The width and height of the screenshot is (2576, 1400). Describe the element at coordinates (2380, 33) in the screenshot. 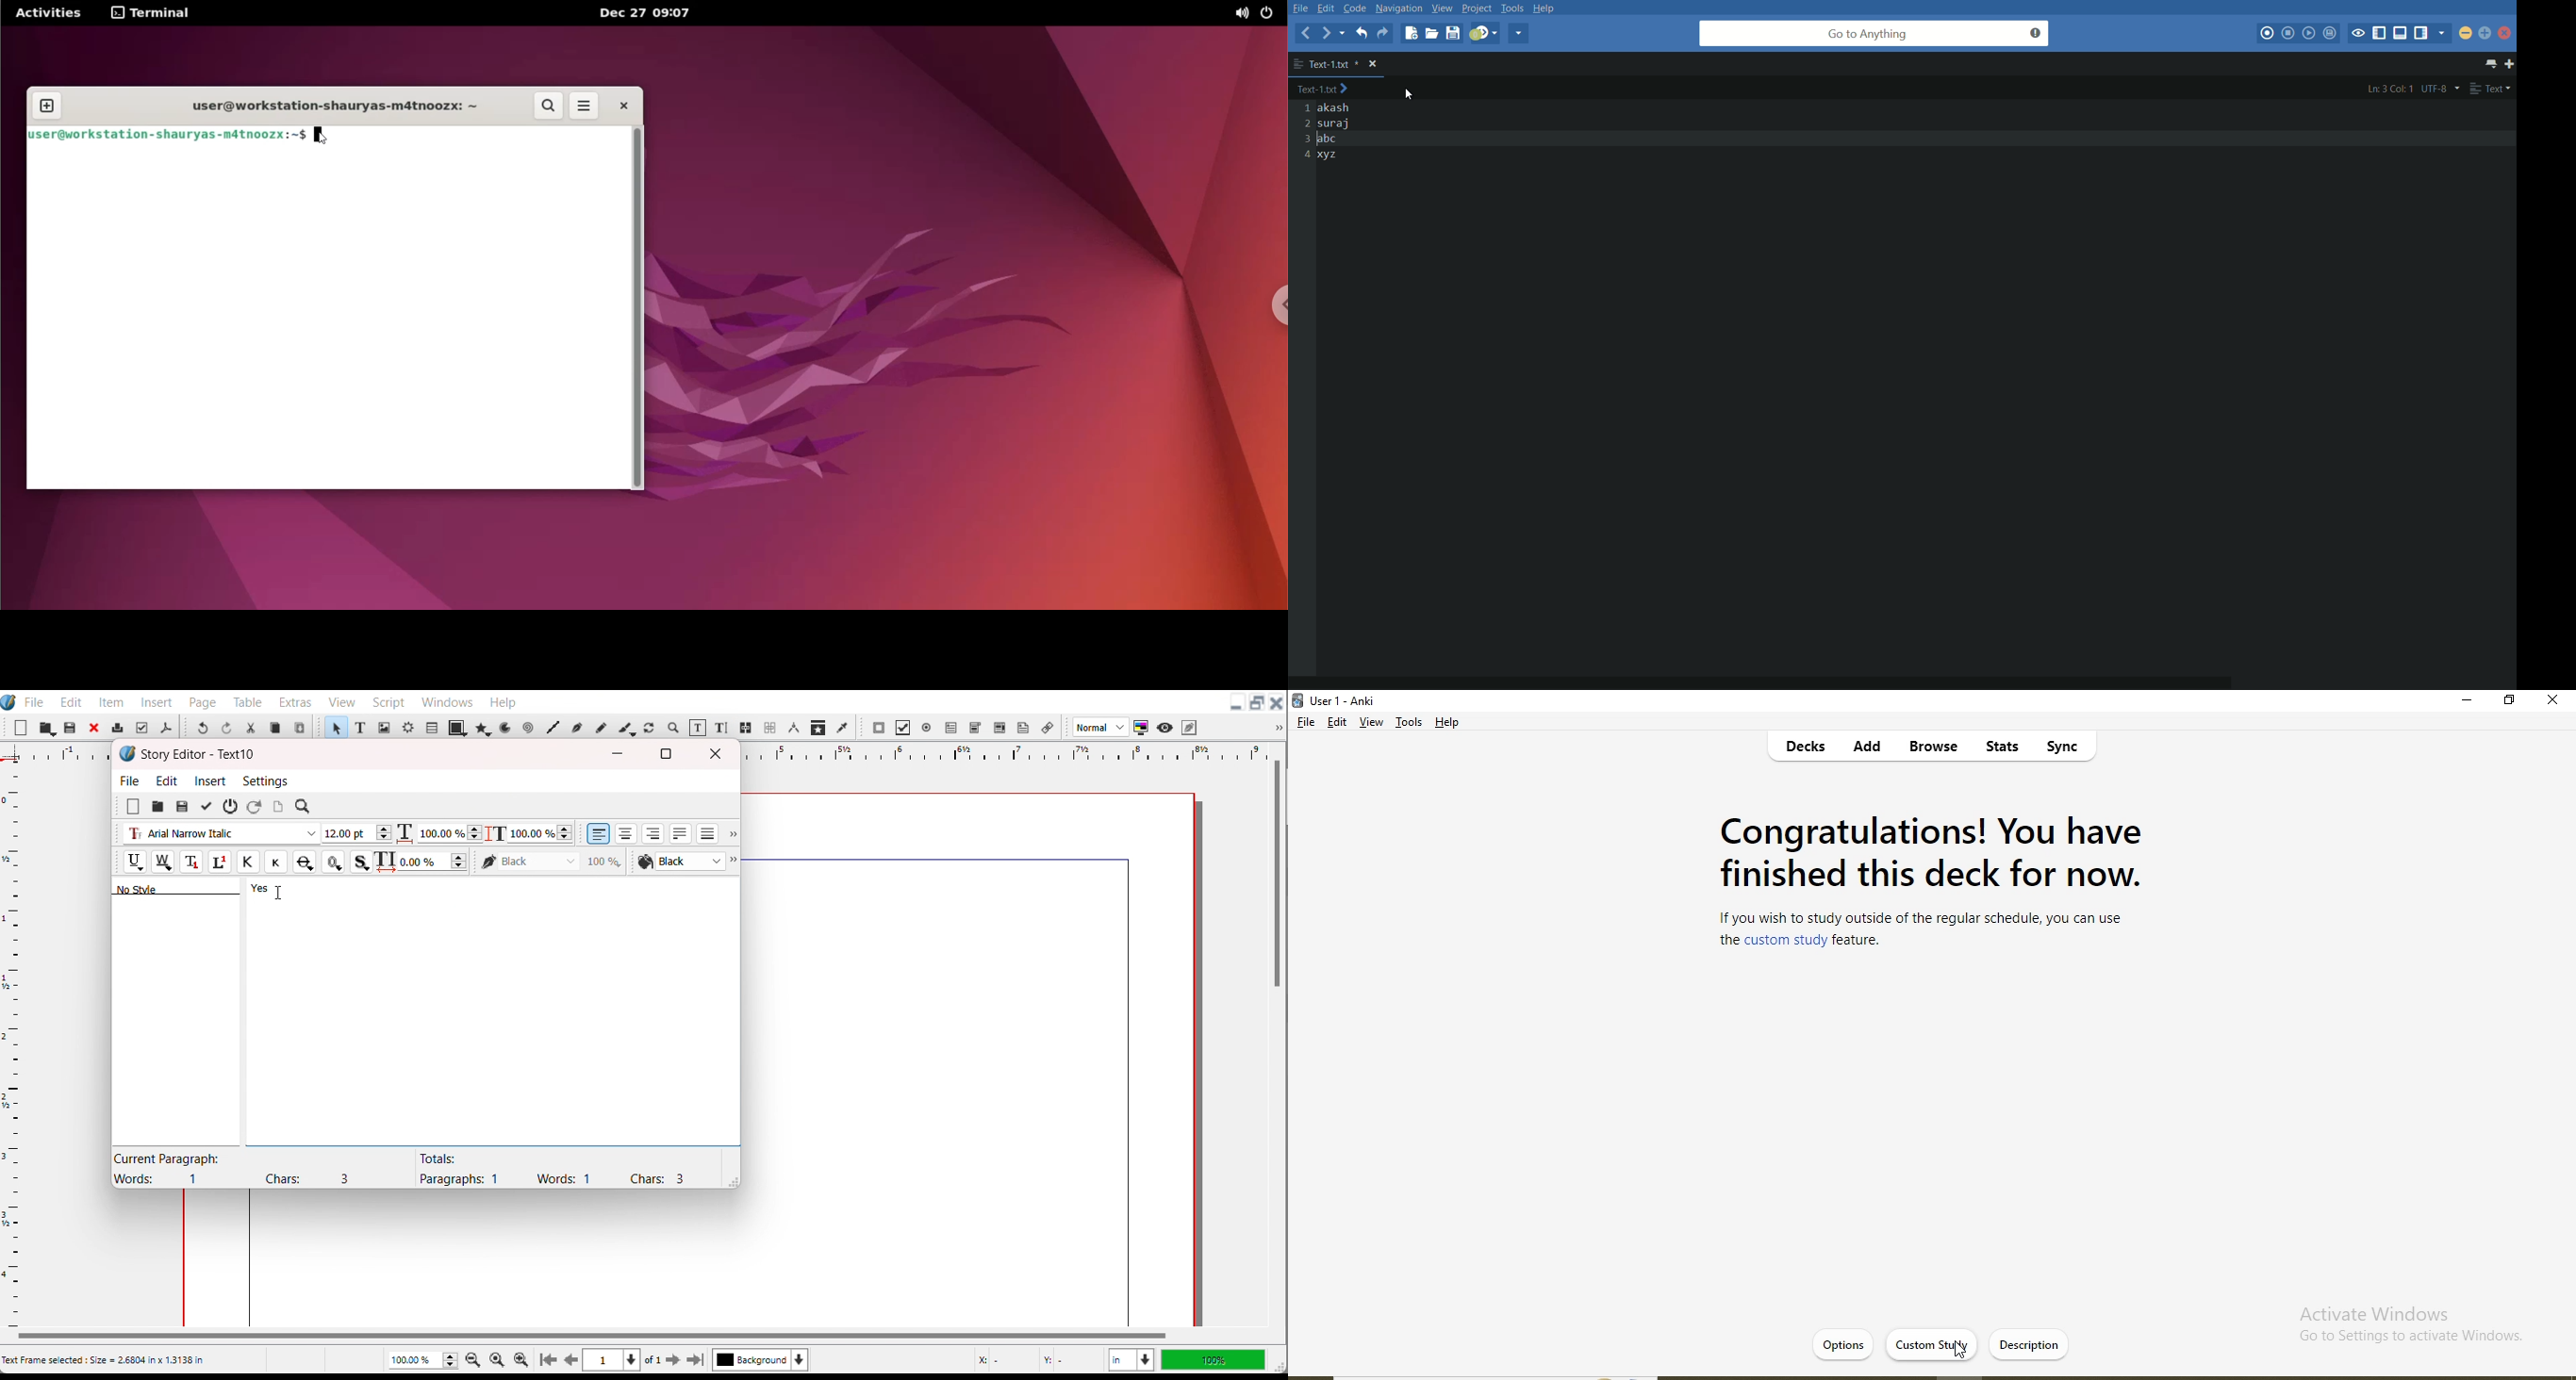

I see `show/hide left panel` at that location.